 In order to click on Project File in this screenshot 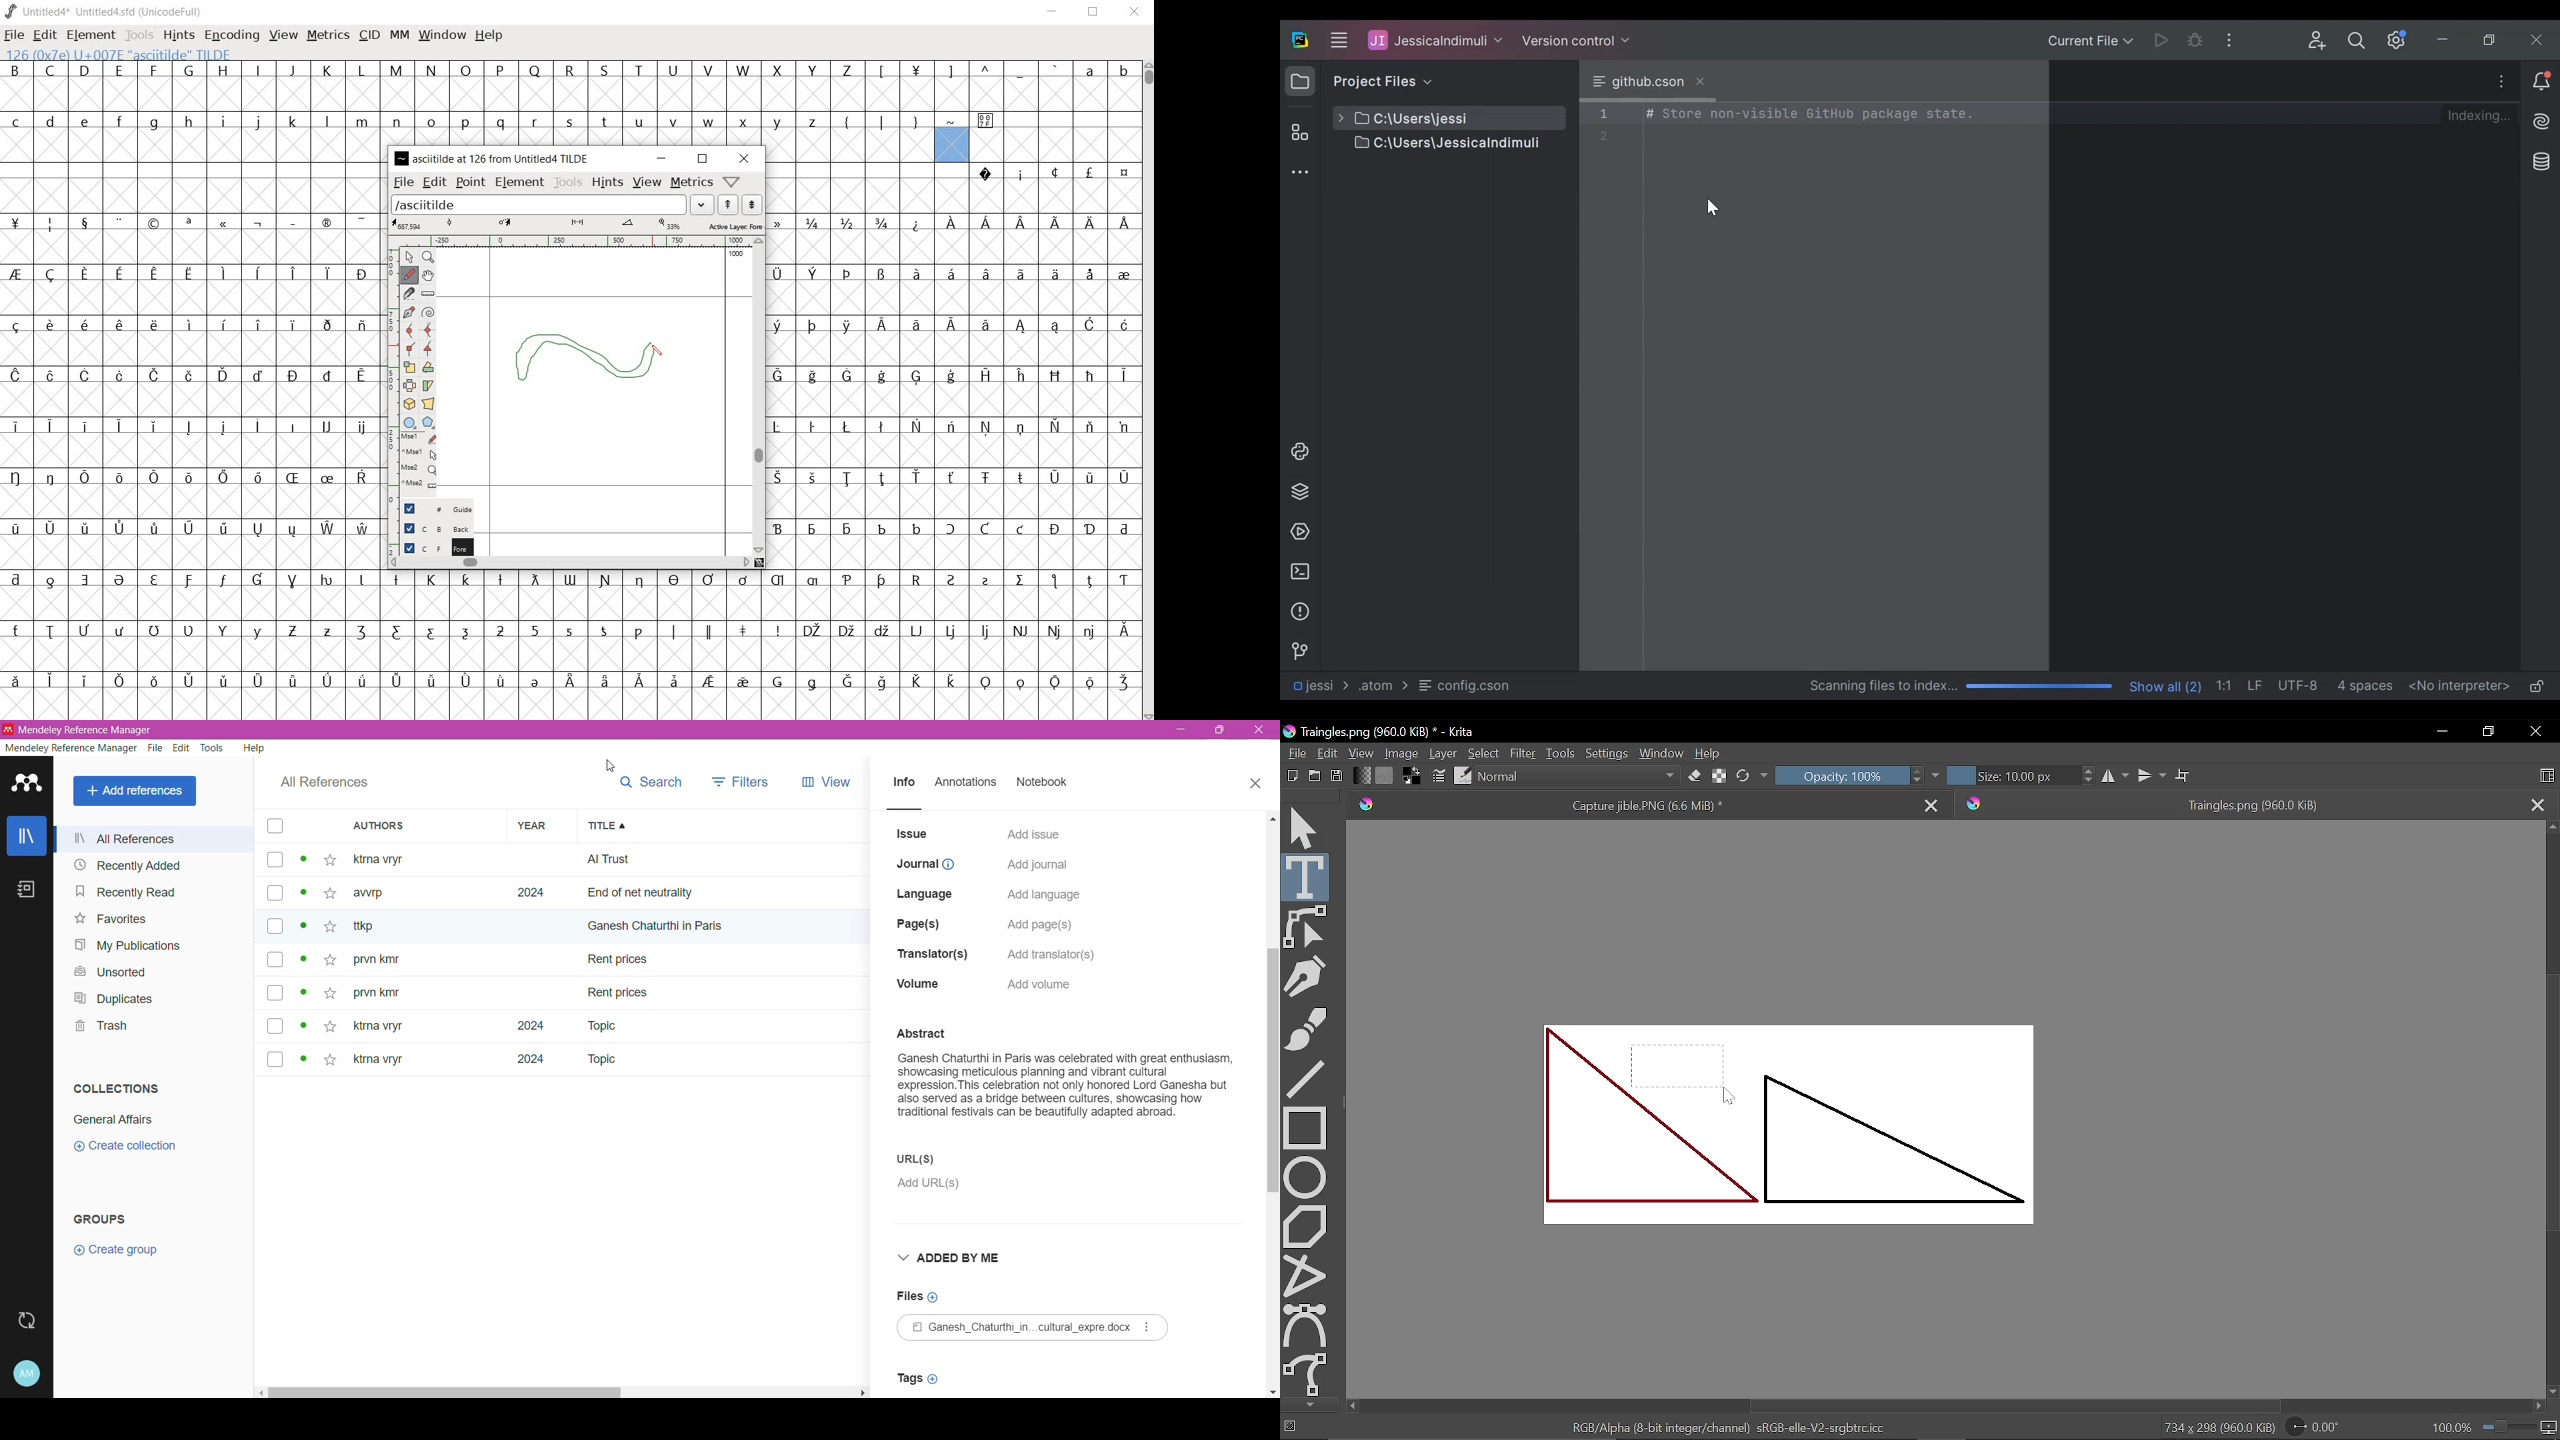, I will do `click(1433, 145)`.